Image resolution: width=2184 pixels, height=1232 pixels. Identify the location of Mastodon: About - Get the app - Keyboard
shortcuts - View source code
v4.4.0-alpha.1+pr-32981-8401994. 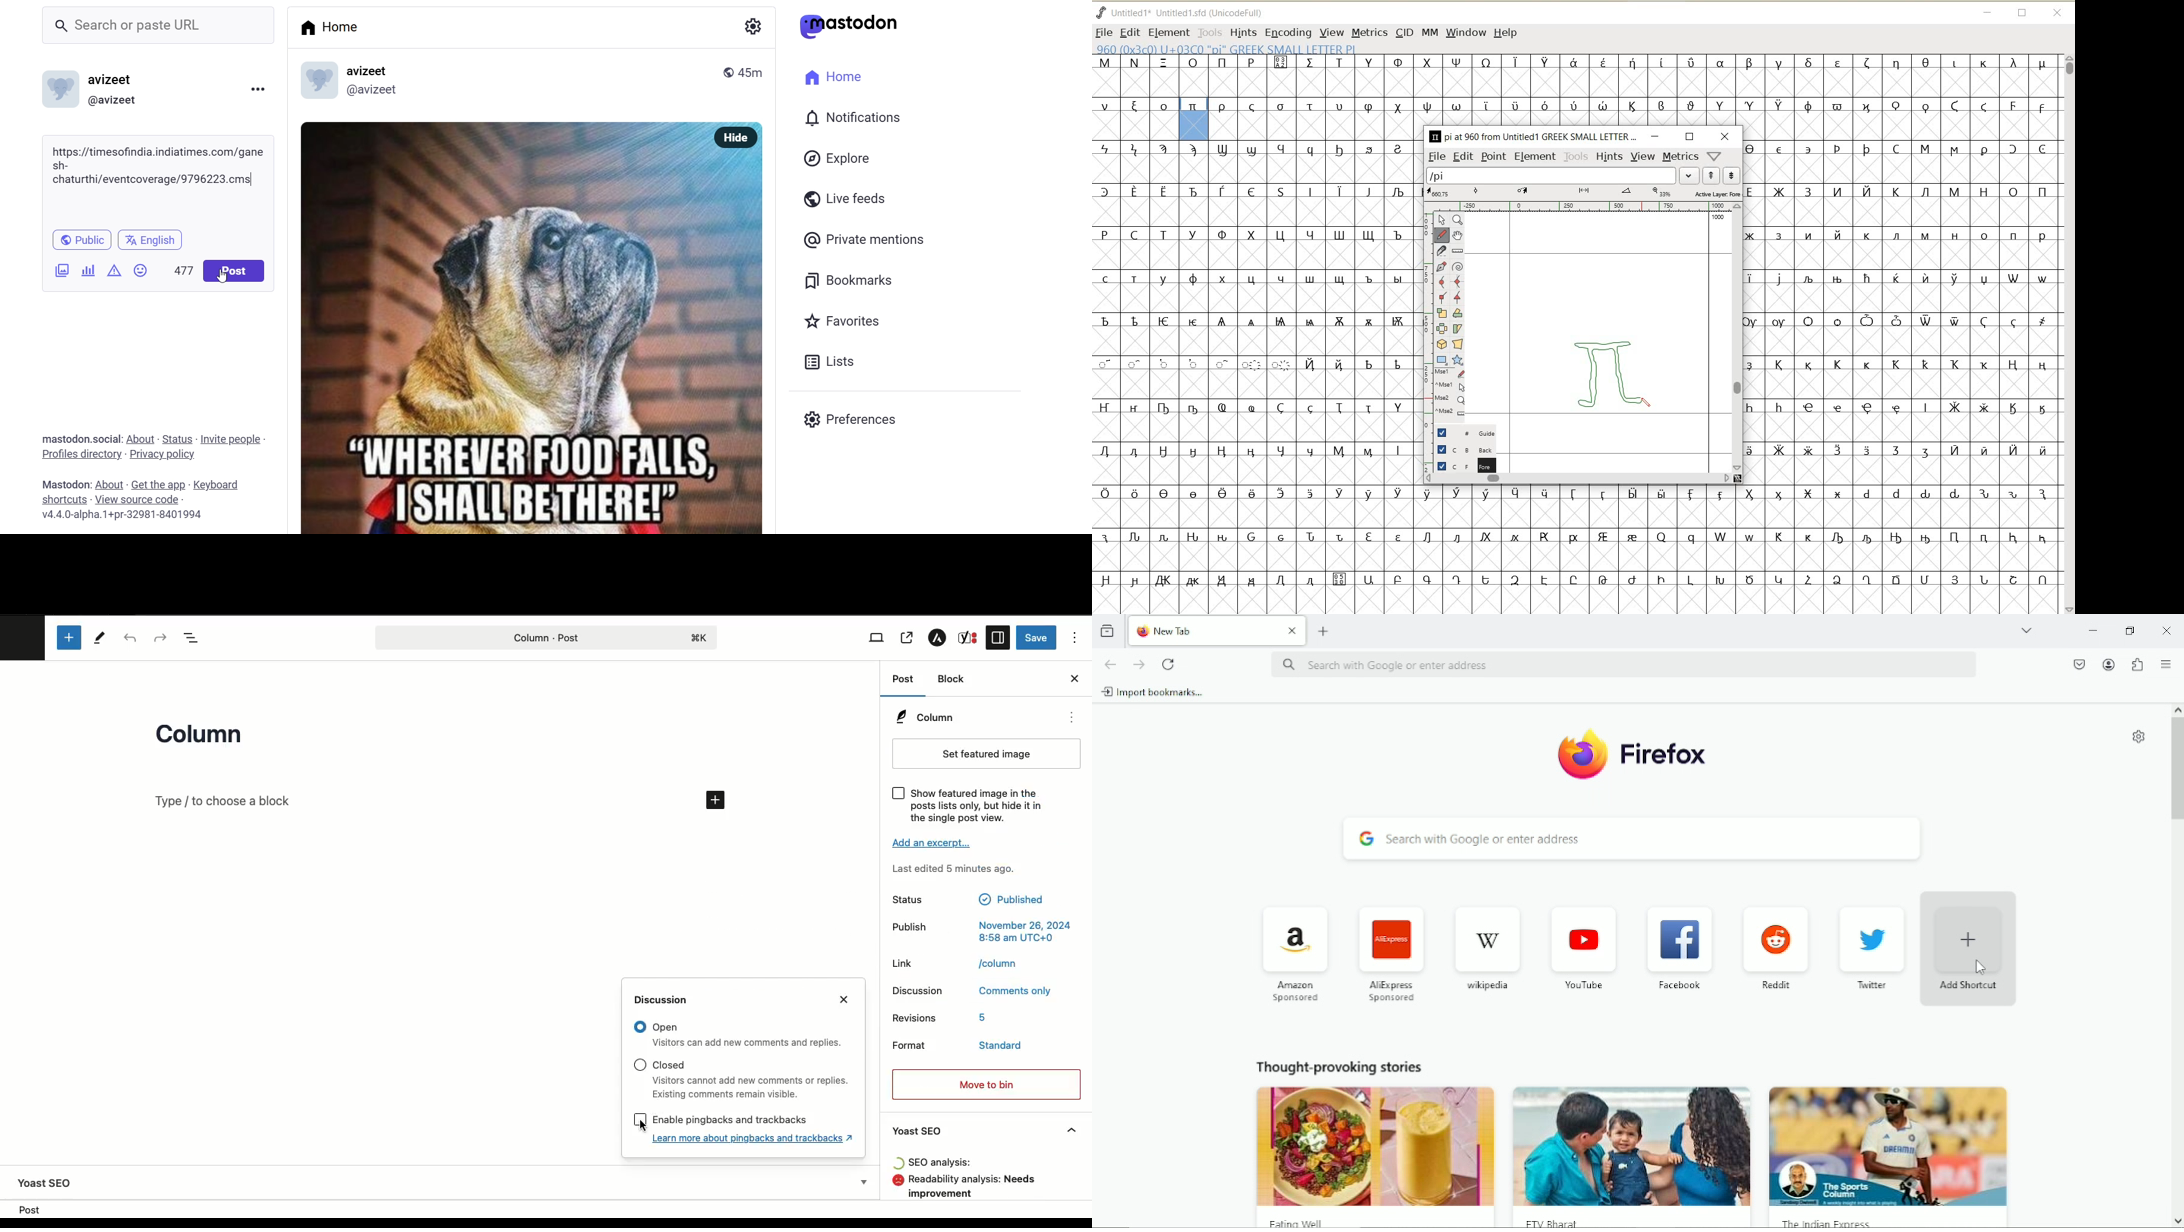
(152, 503).